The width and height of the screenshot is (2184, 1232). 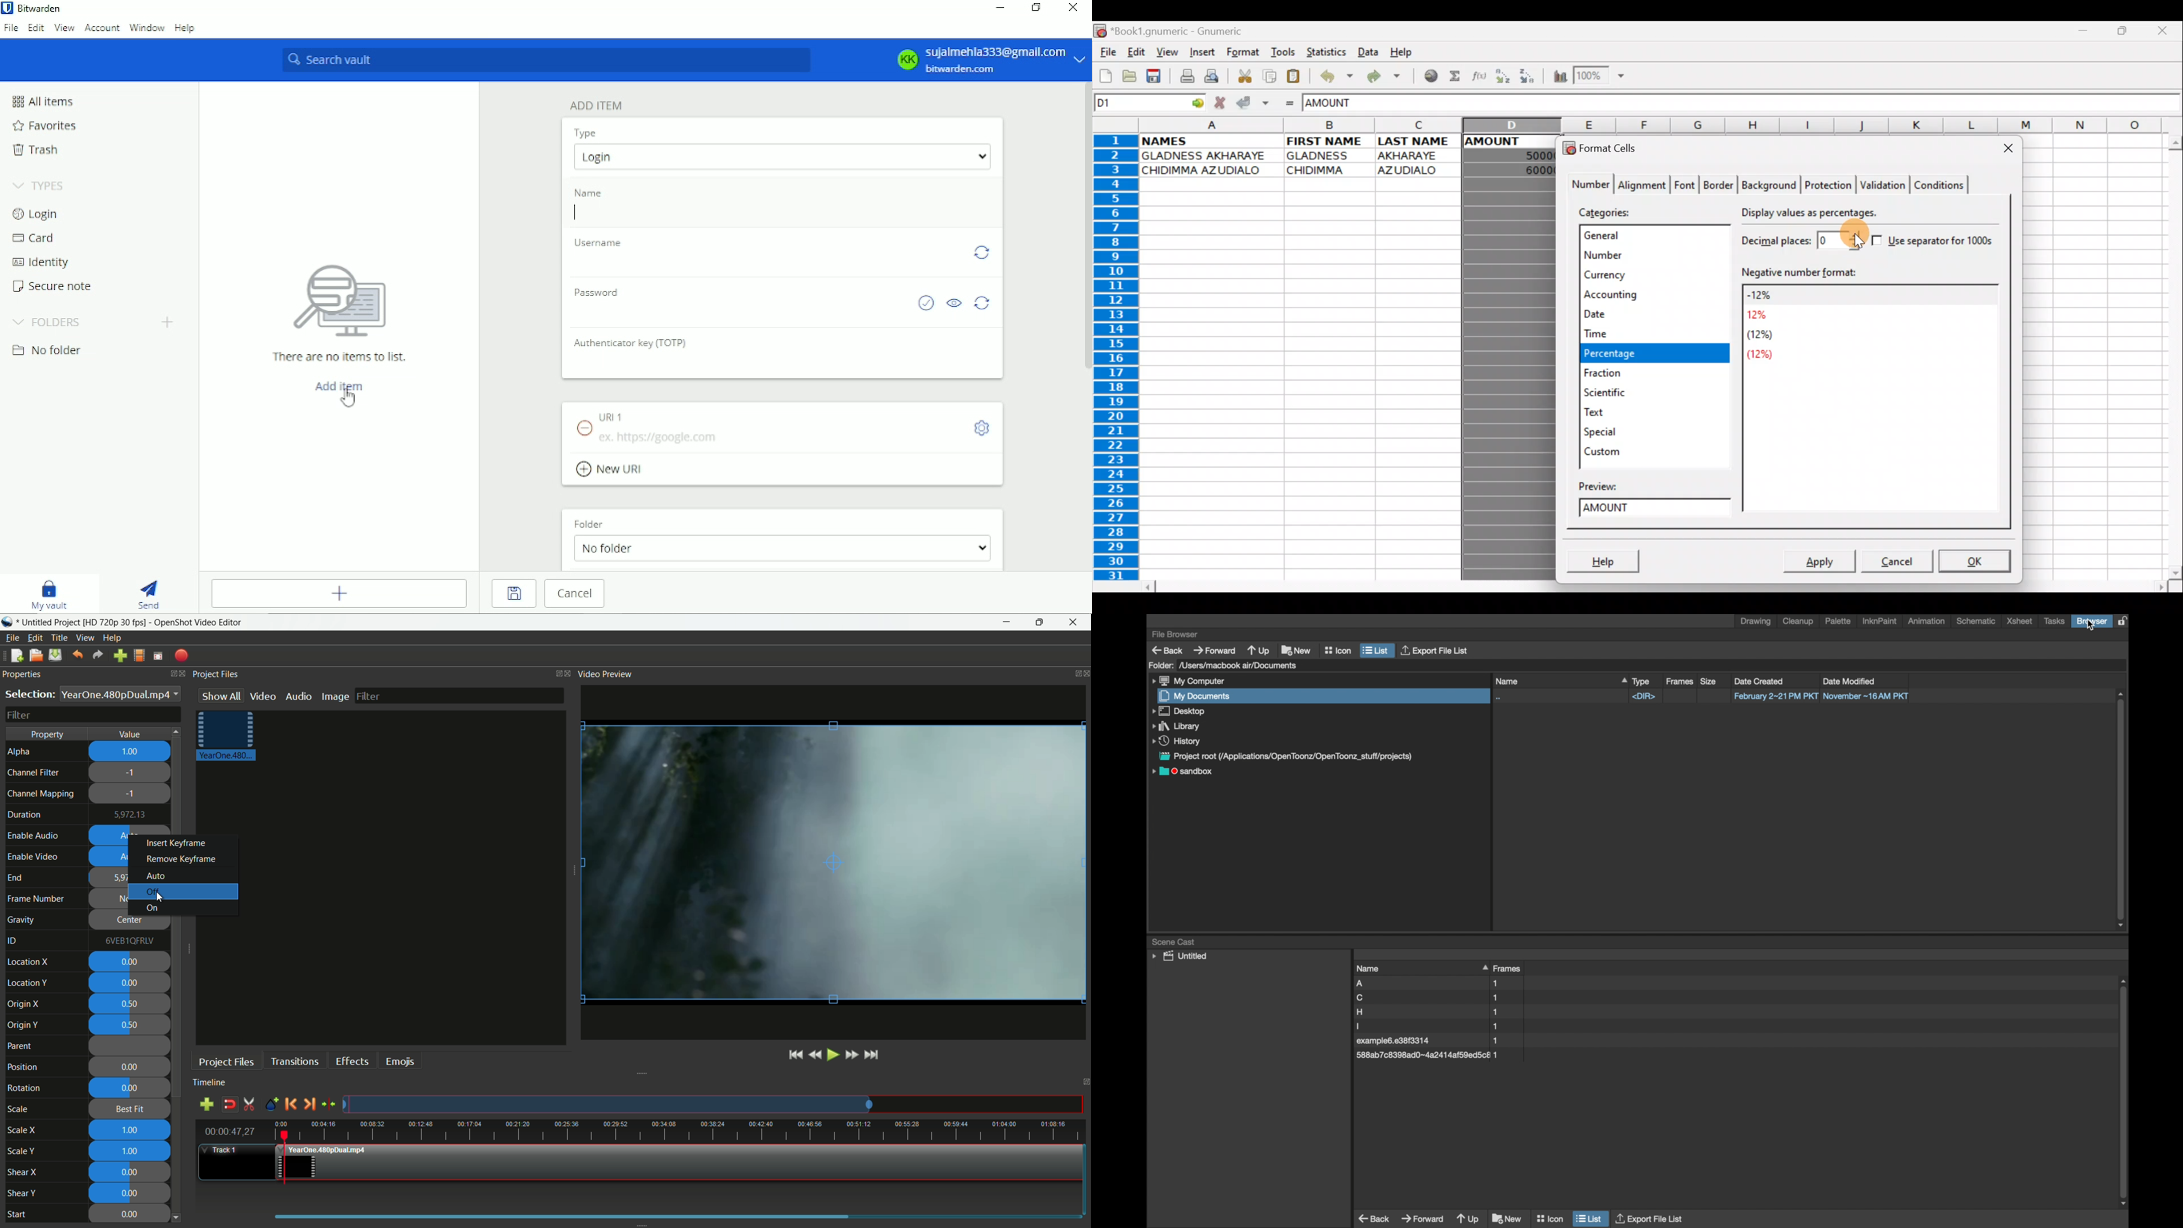 What do you see at coordinates (2093, 621) in the screenshot?
I see `browser` at bounding box center [2093, 621].